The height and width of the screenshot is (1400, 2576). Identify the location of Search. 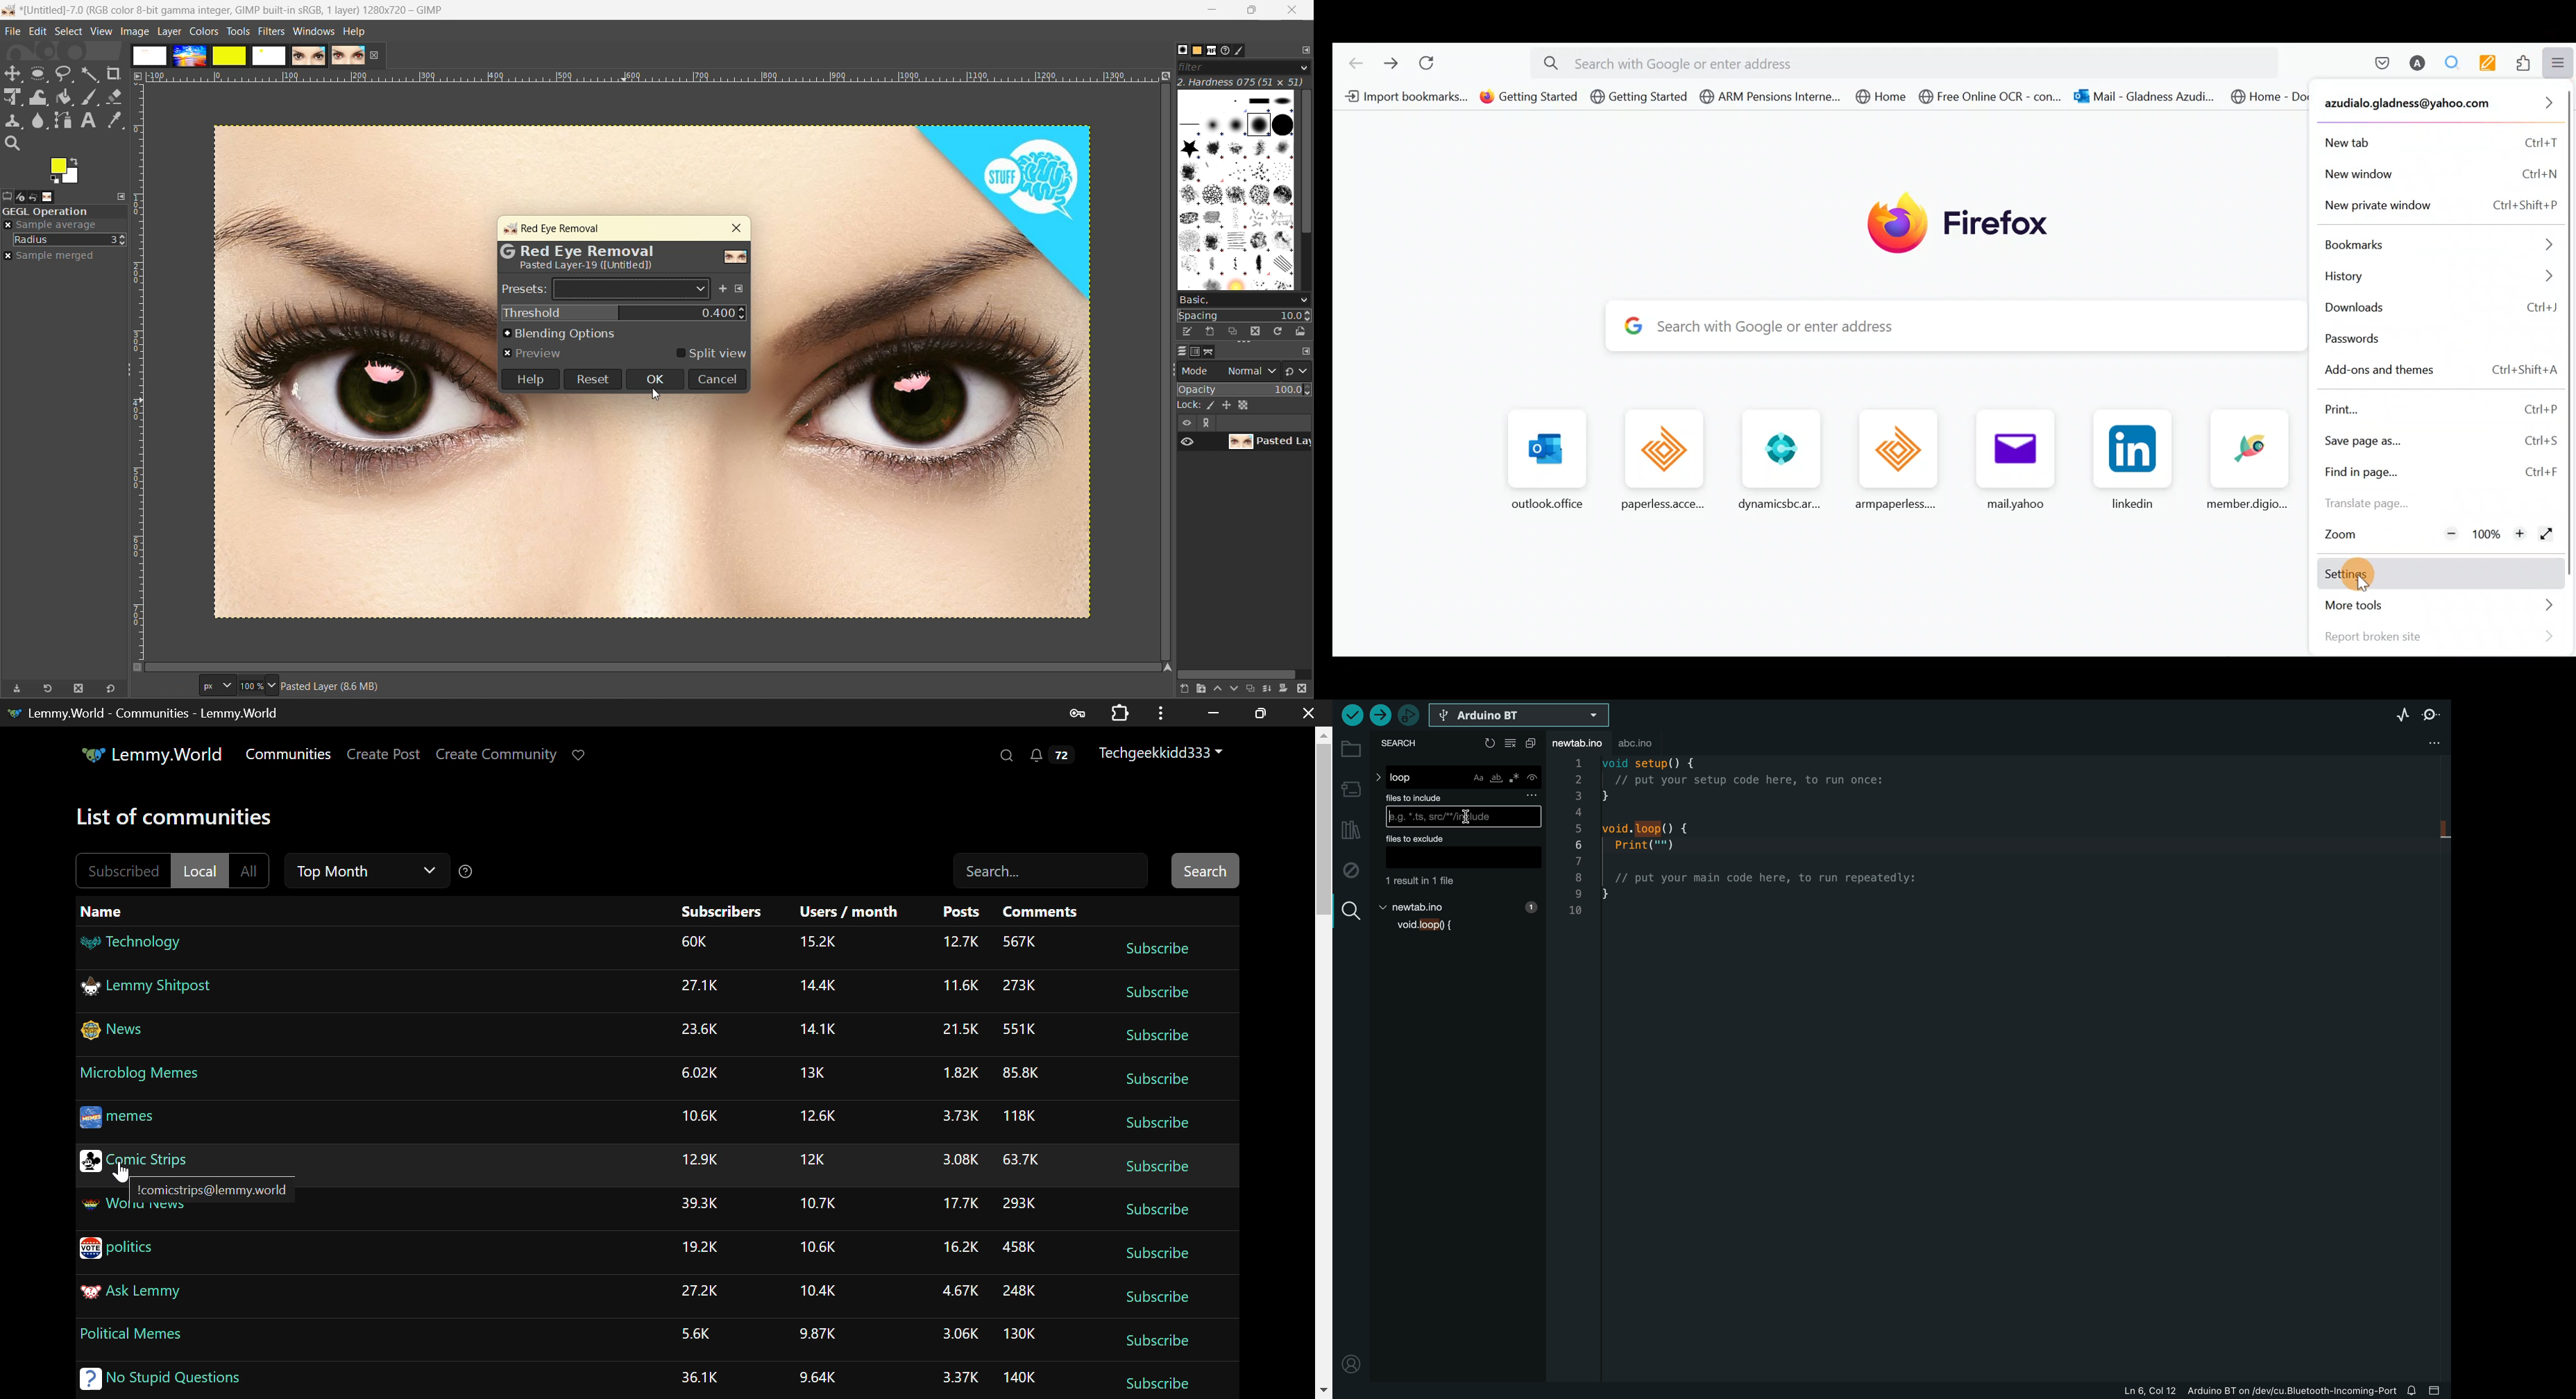
(1005, 756).